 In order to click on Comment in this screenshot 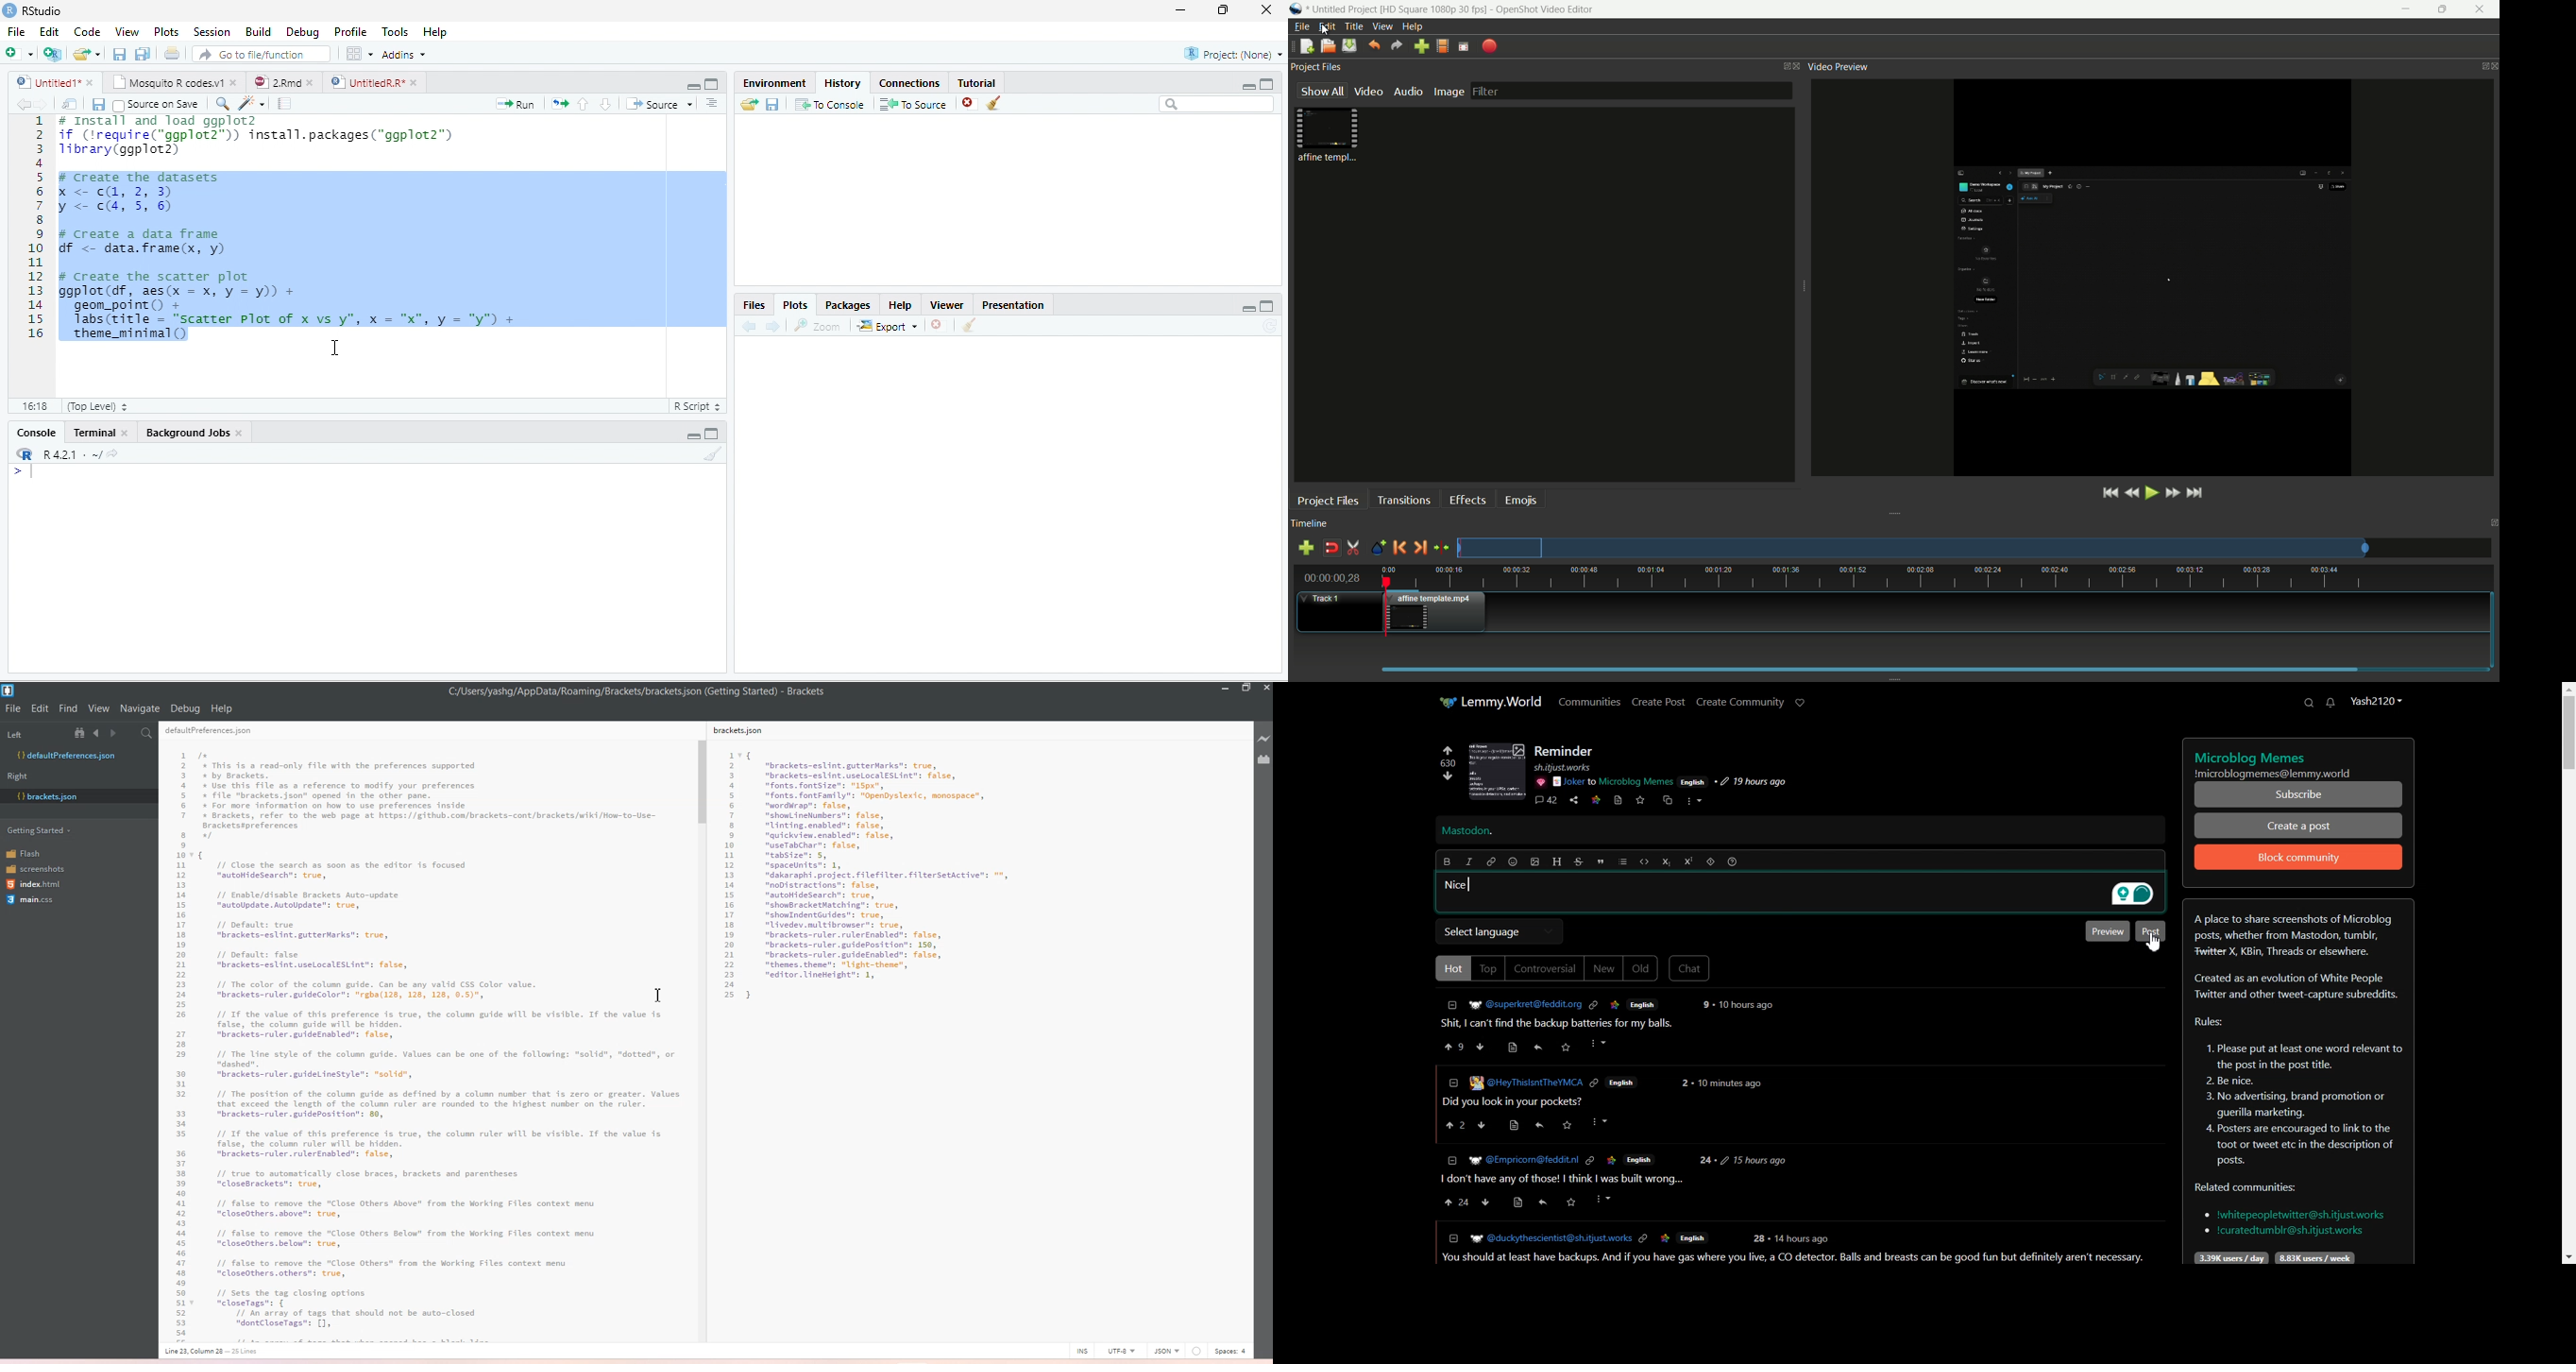, I will do `click(1546, 801)`.